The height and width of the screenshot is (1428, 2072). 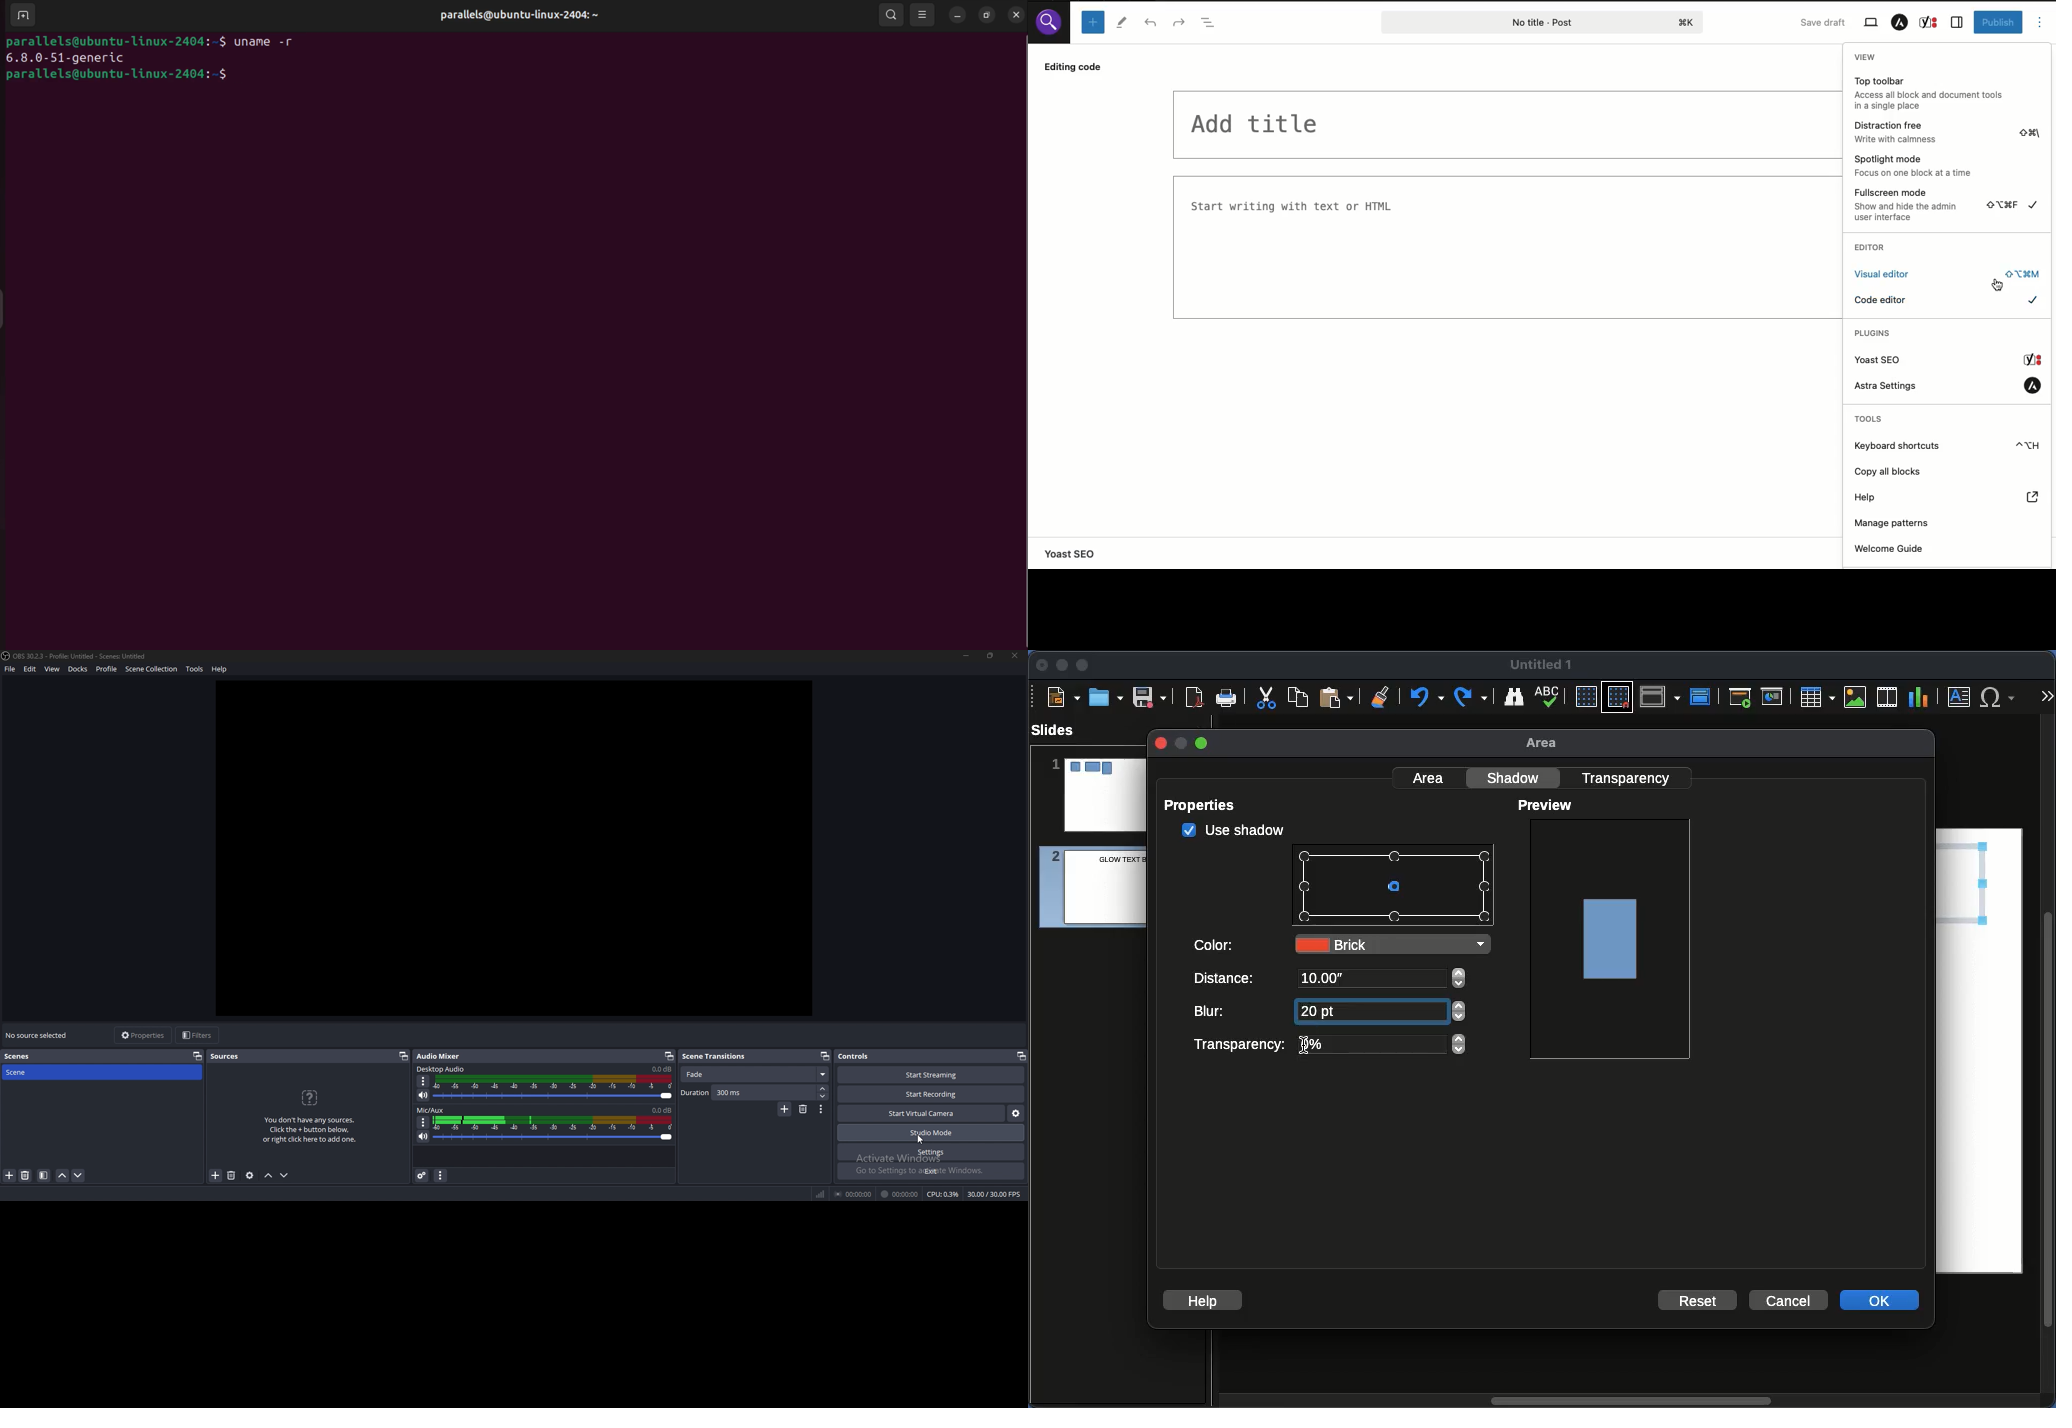 I want to click on Area, so click(x=1547, y=744).